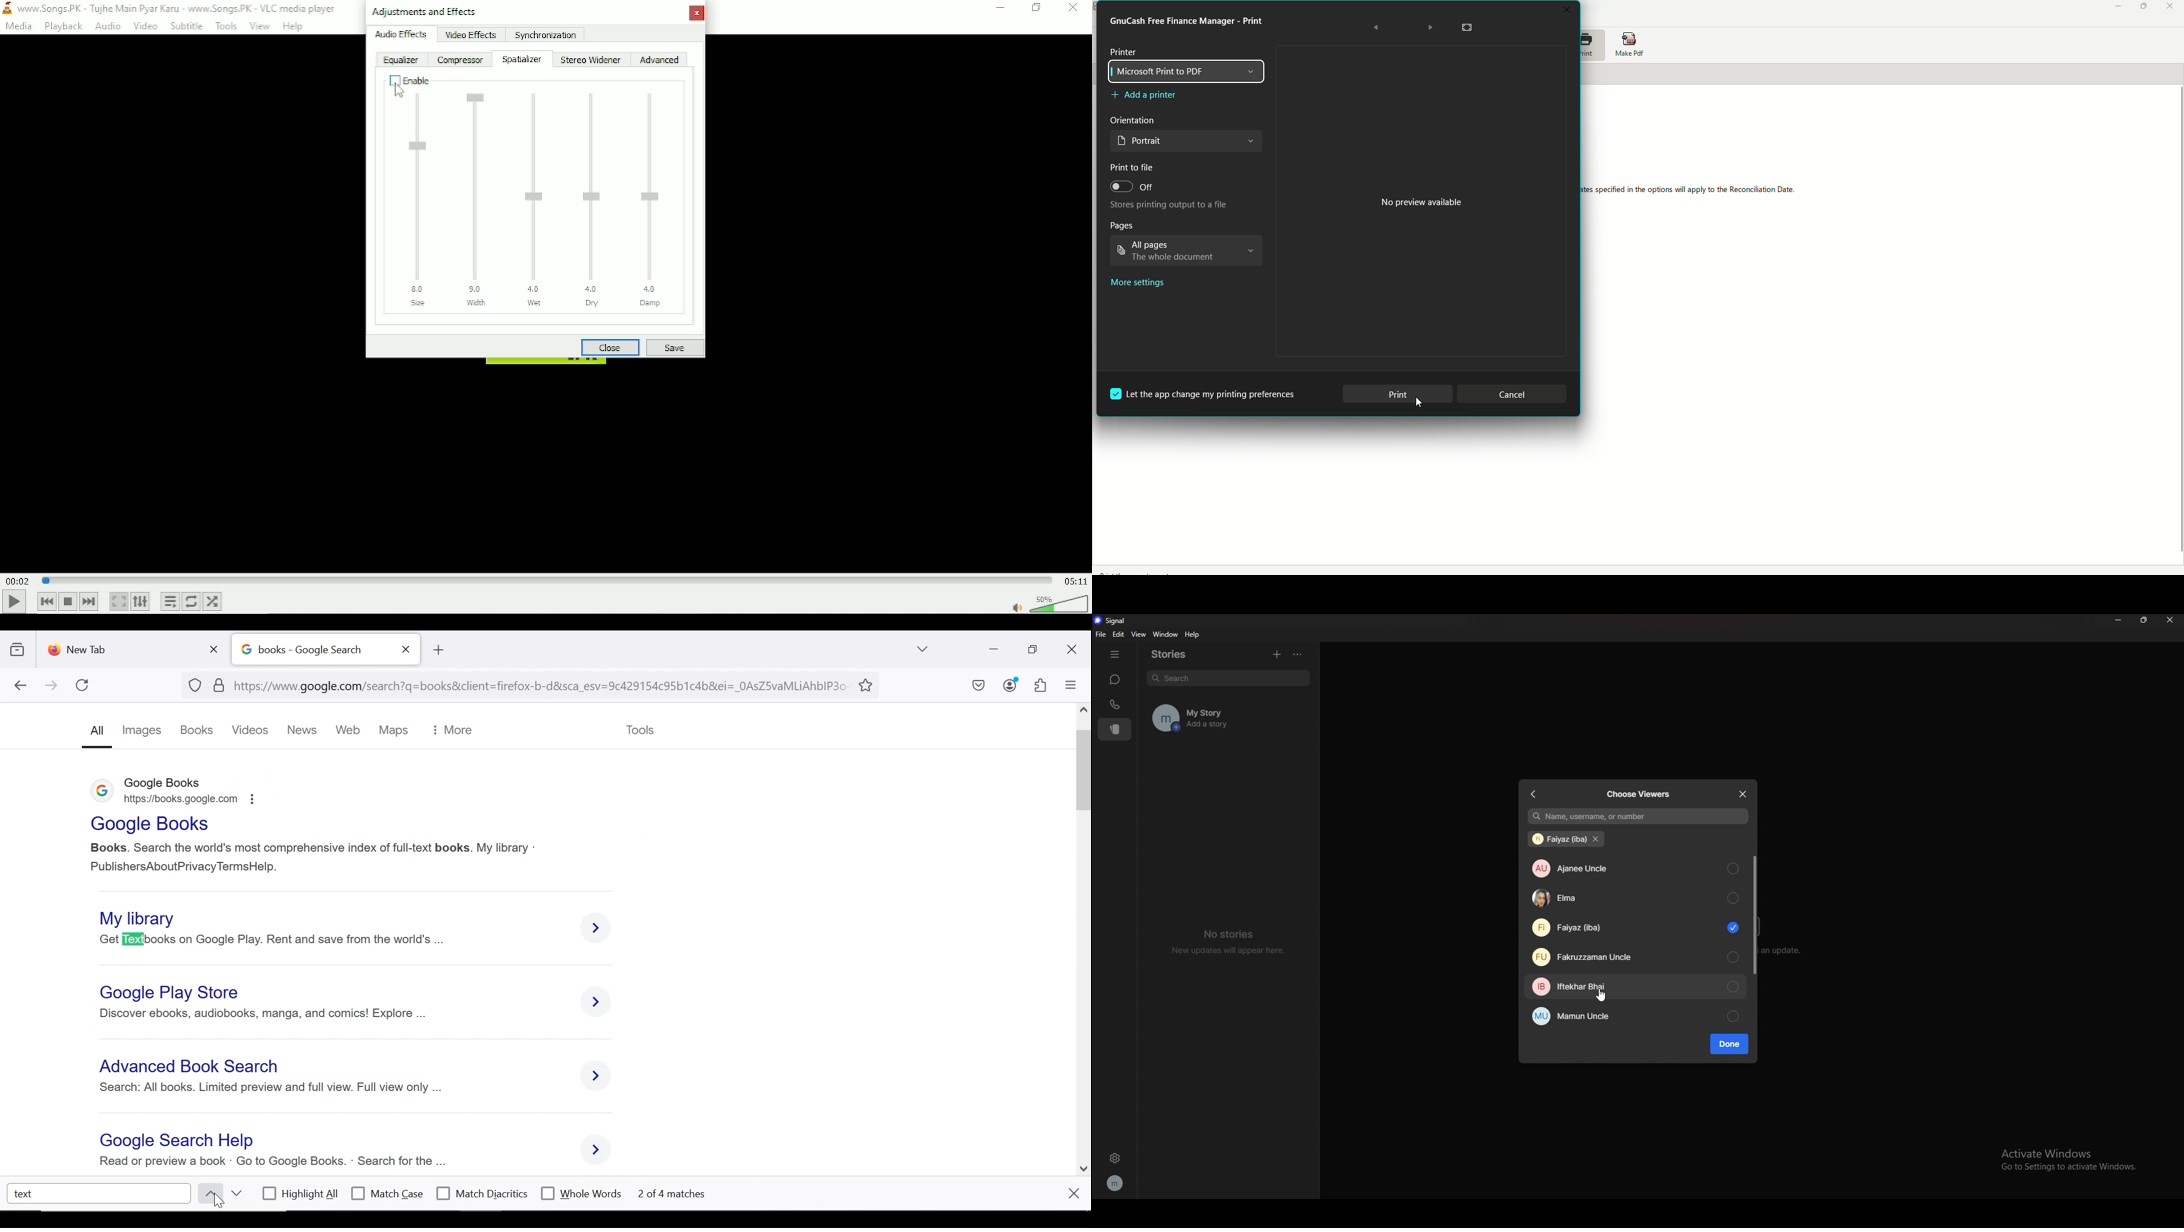  I want to click on tools, so click(640, 728).